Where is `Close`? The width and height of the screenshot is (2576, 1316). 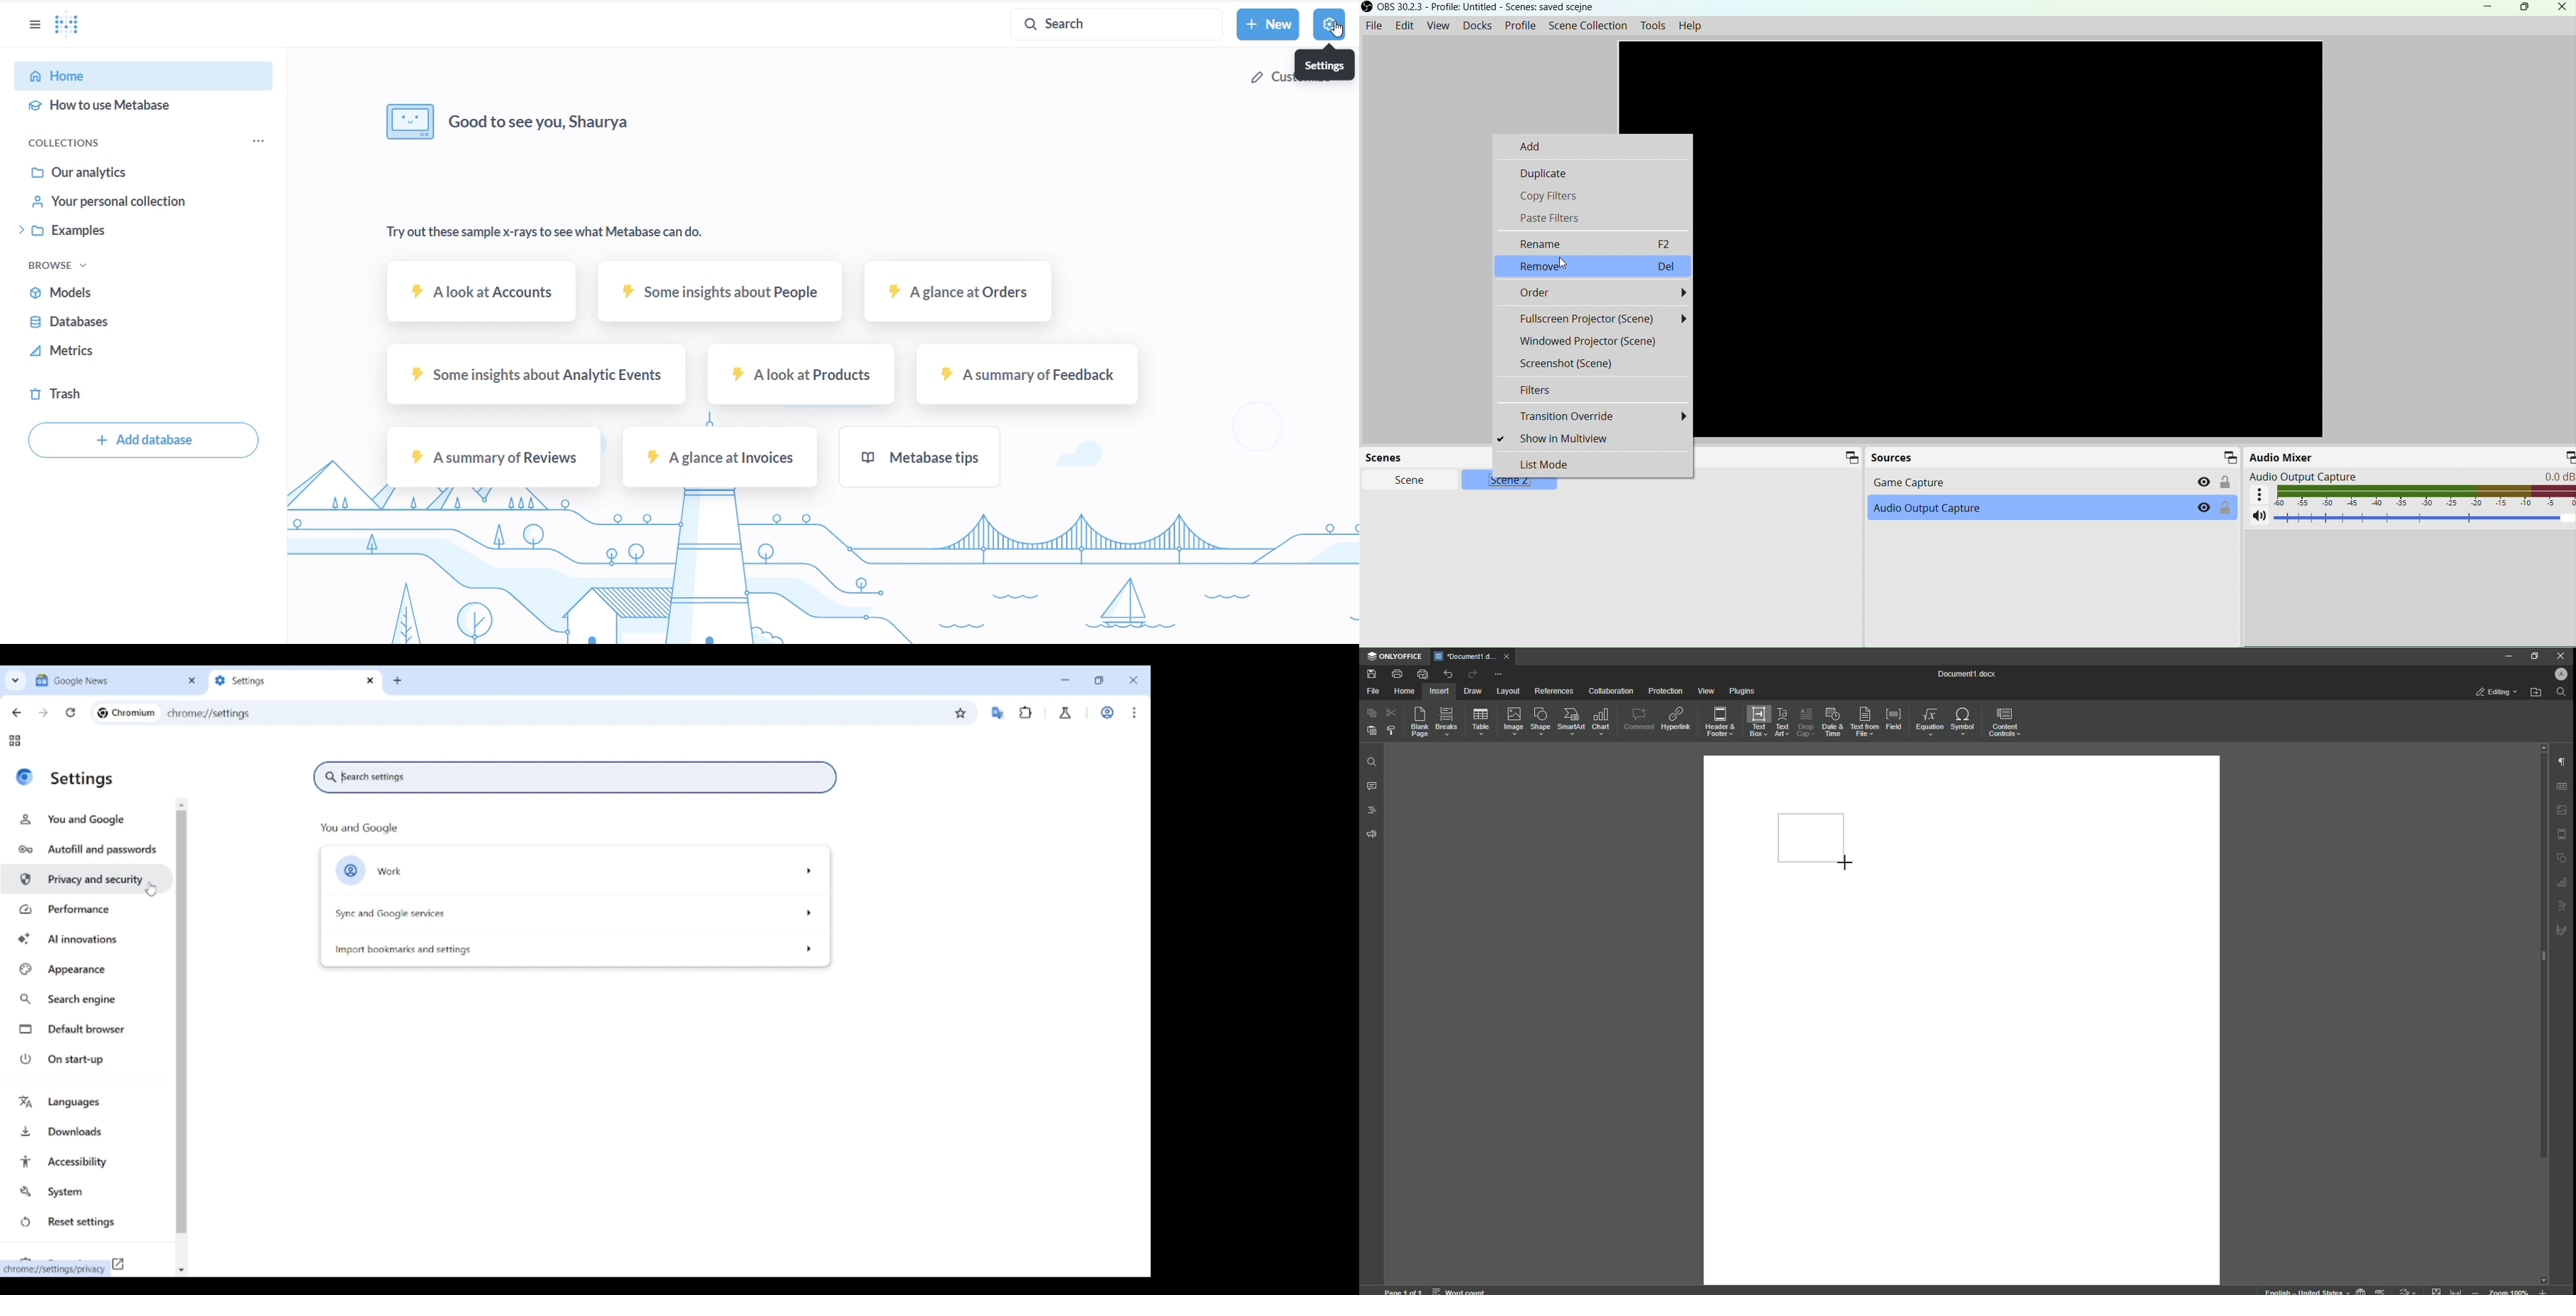
Close is located at coordinates (2558, 10).